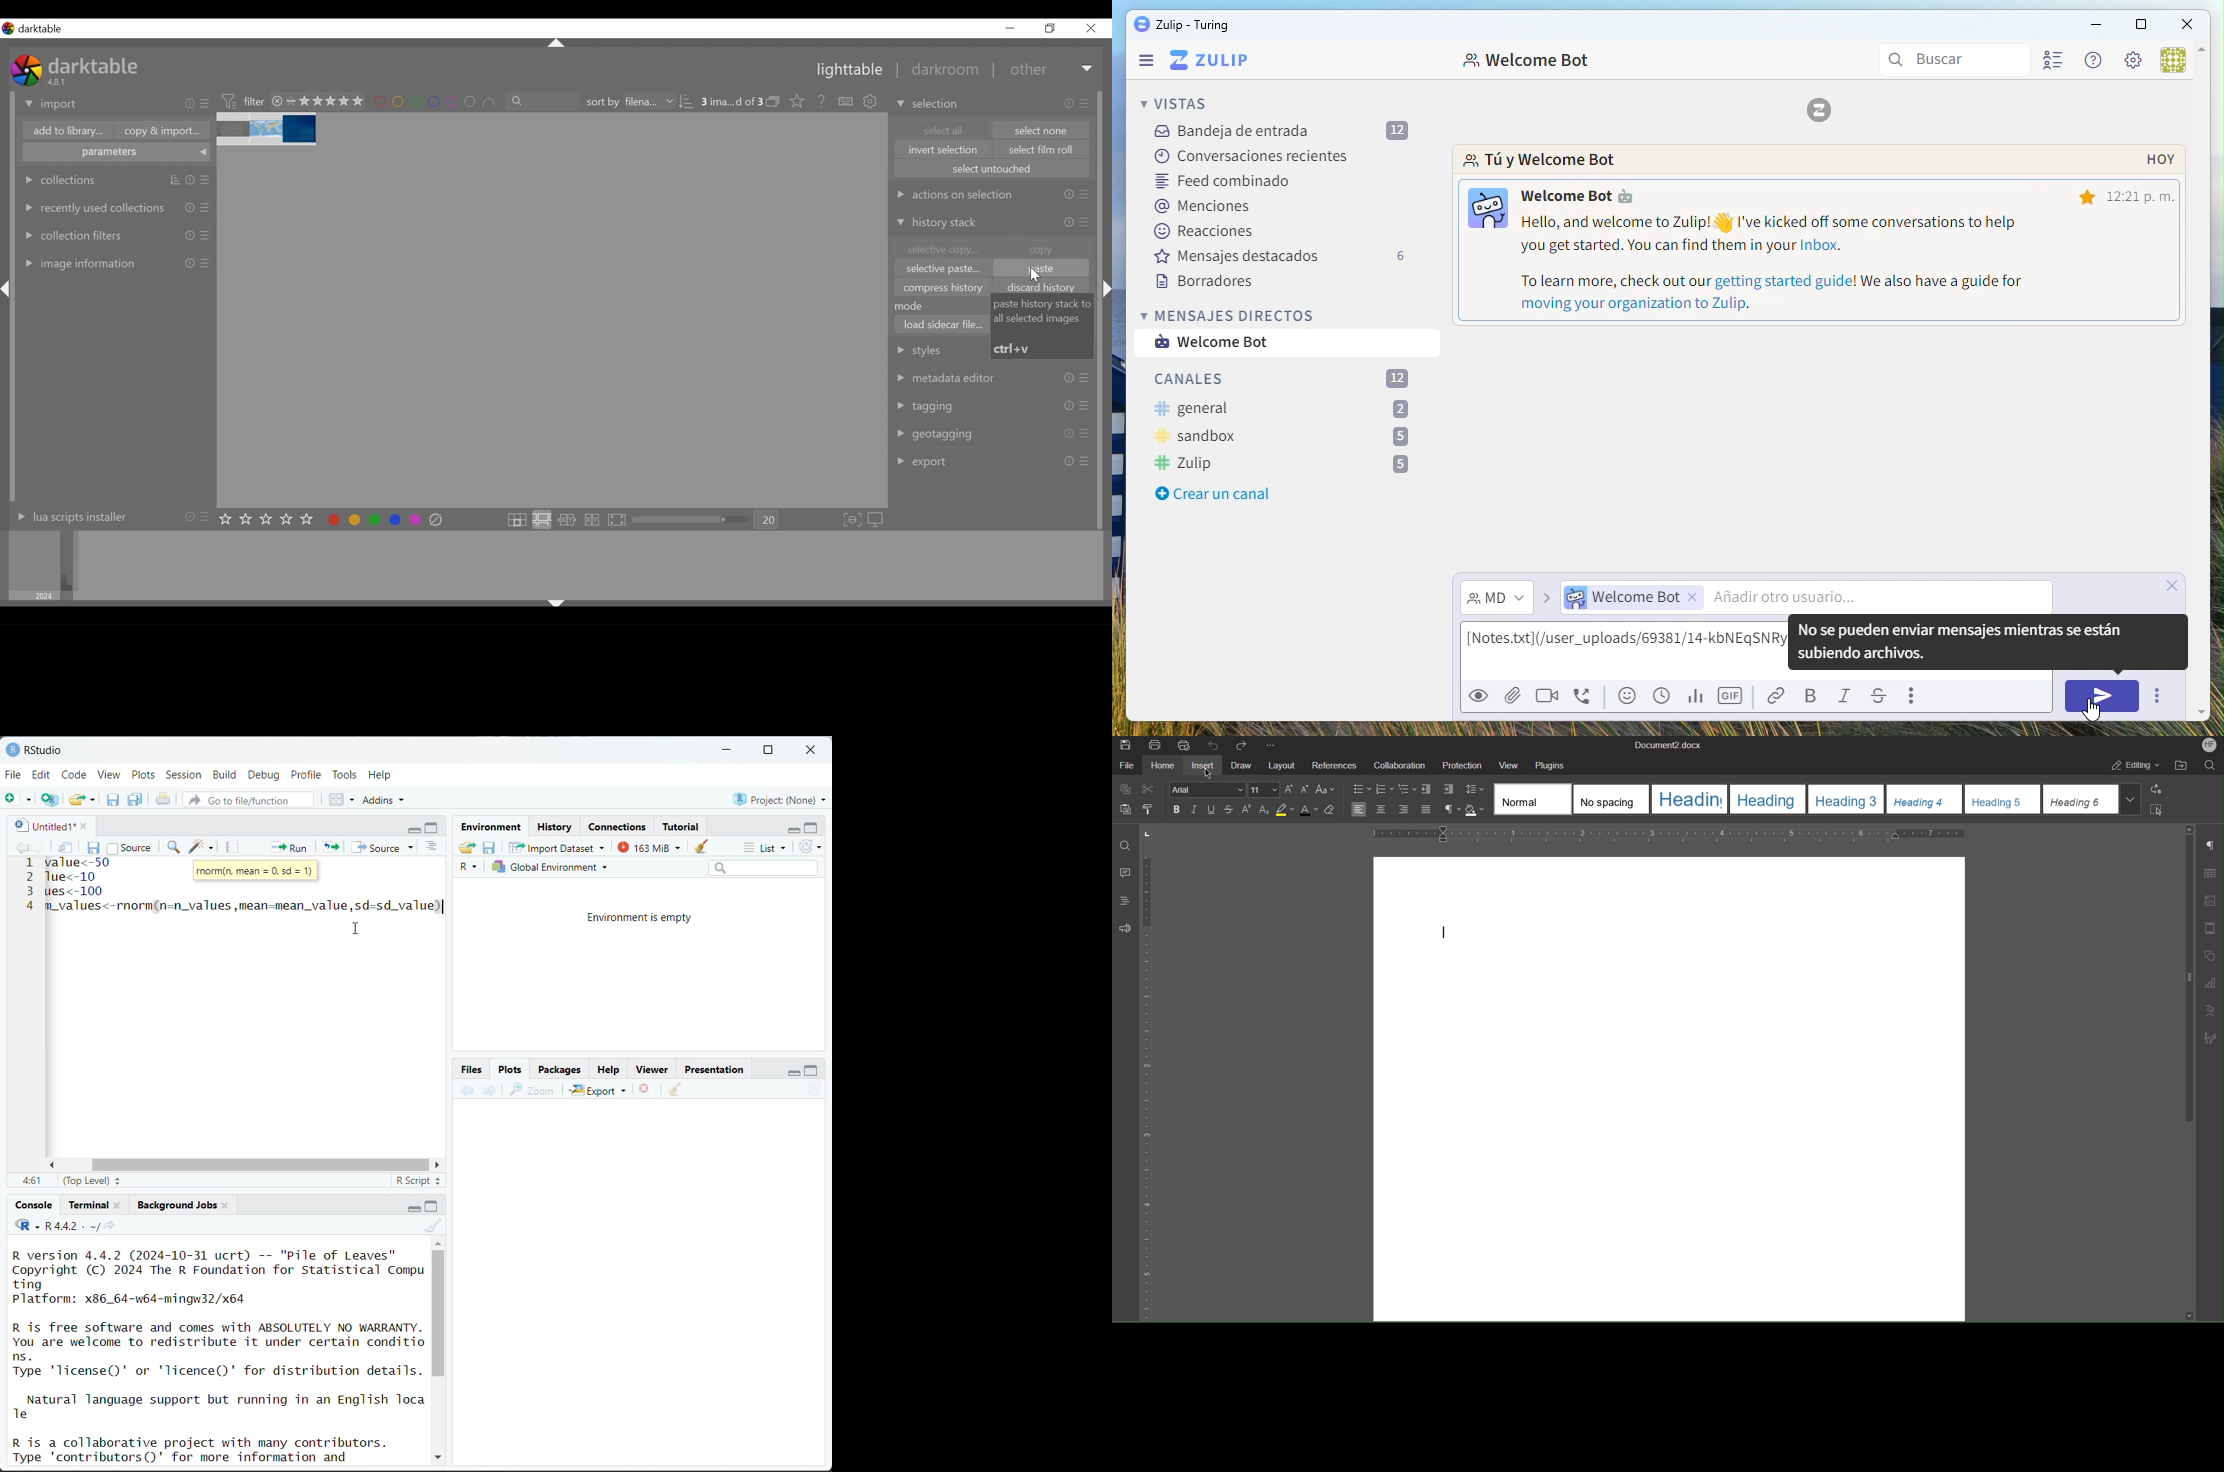 Image resolution: width=2240 pixels, height=1484 pixels. What do you see at coordinates (2189, 23) in the screenshot?
I see `Close` at bounding box center [2189, 23].